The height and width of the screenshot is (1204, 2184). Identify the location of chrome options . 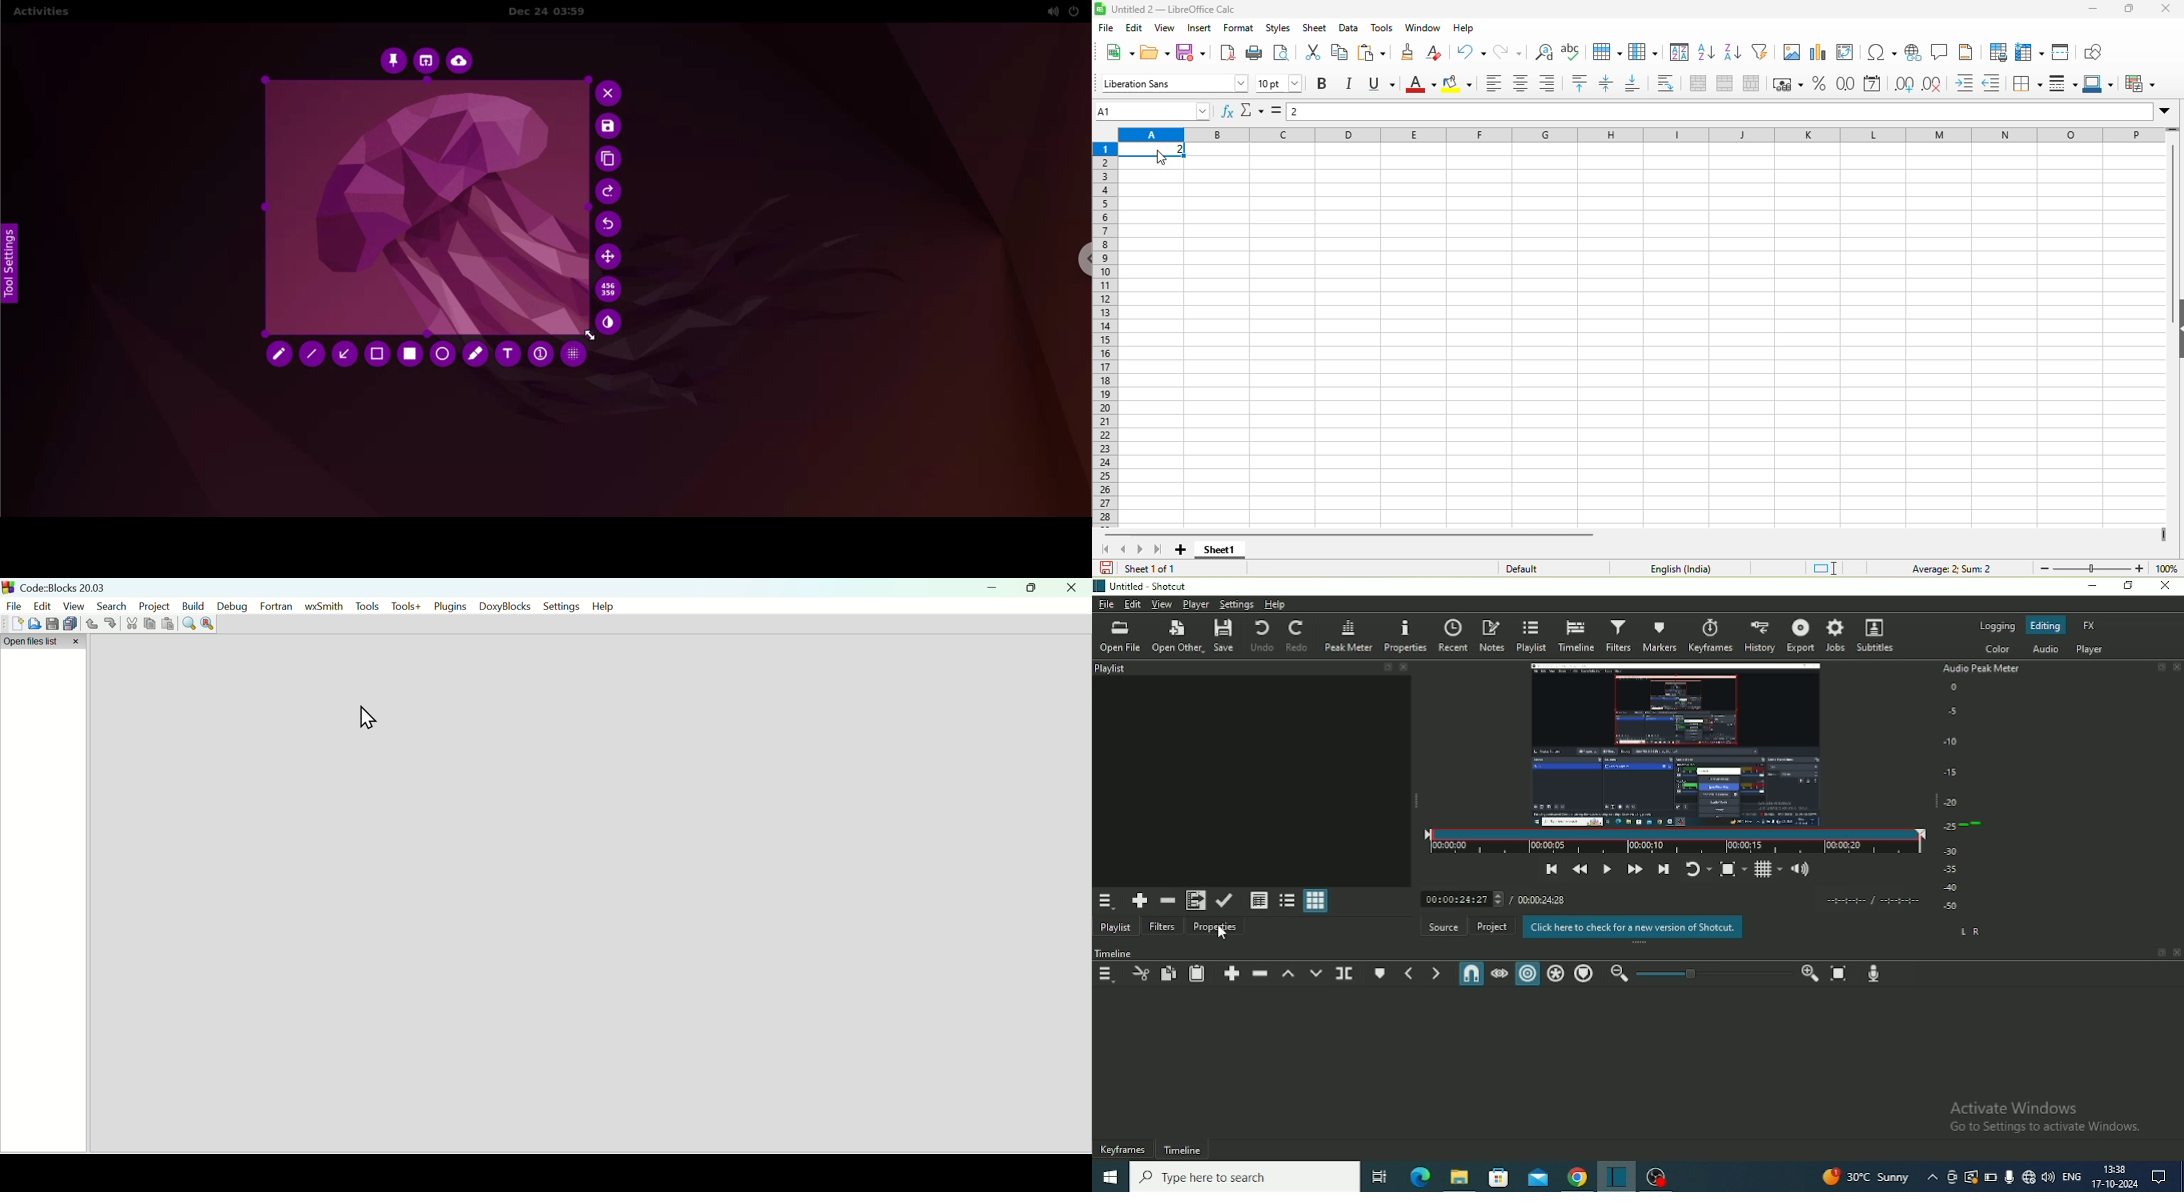
(1081, 262).